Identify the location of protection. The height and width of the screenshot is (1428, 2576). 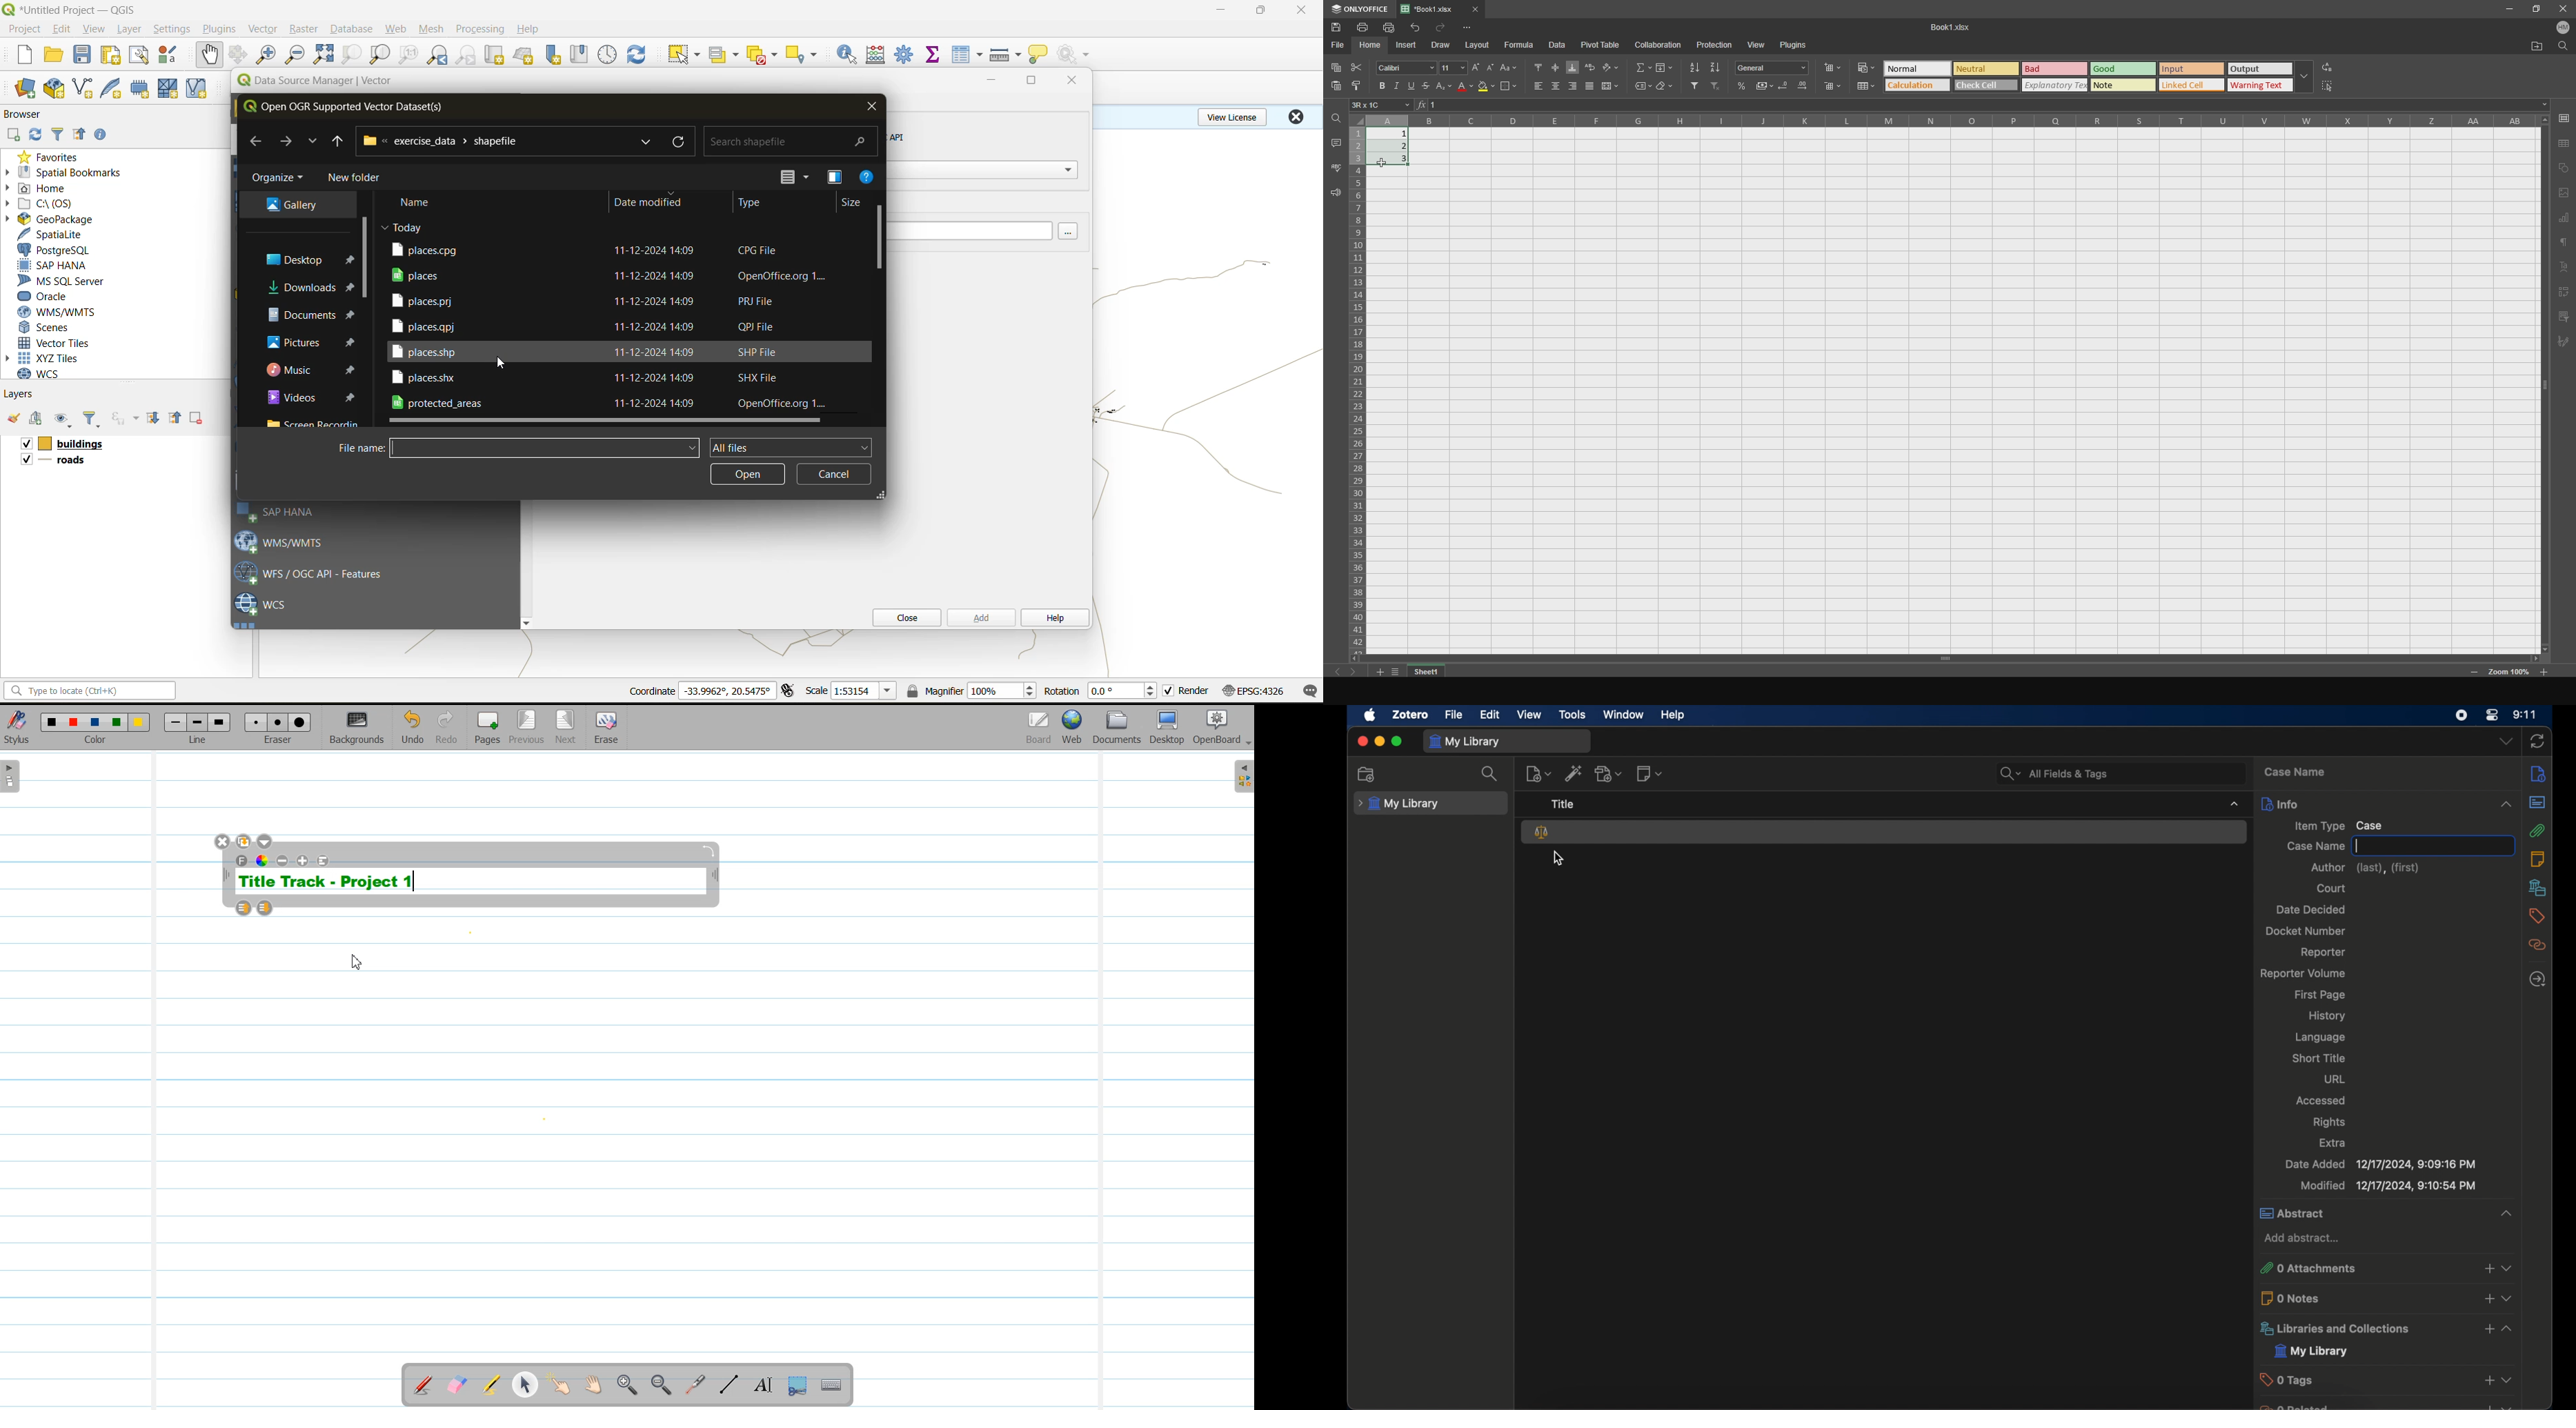
(1714, 44).